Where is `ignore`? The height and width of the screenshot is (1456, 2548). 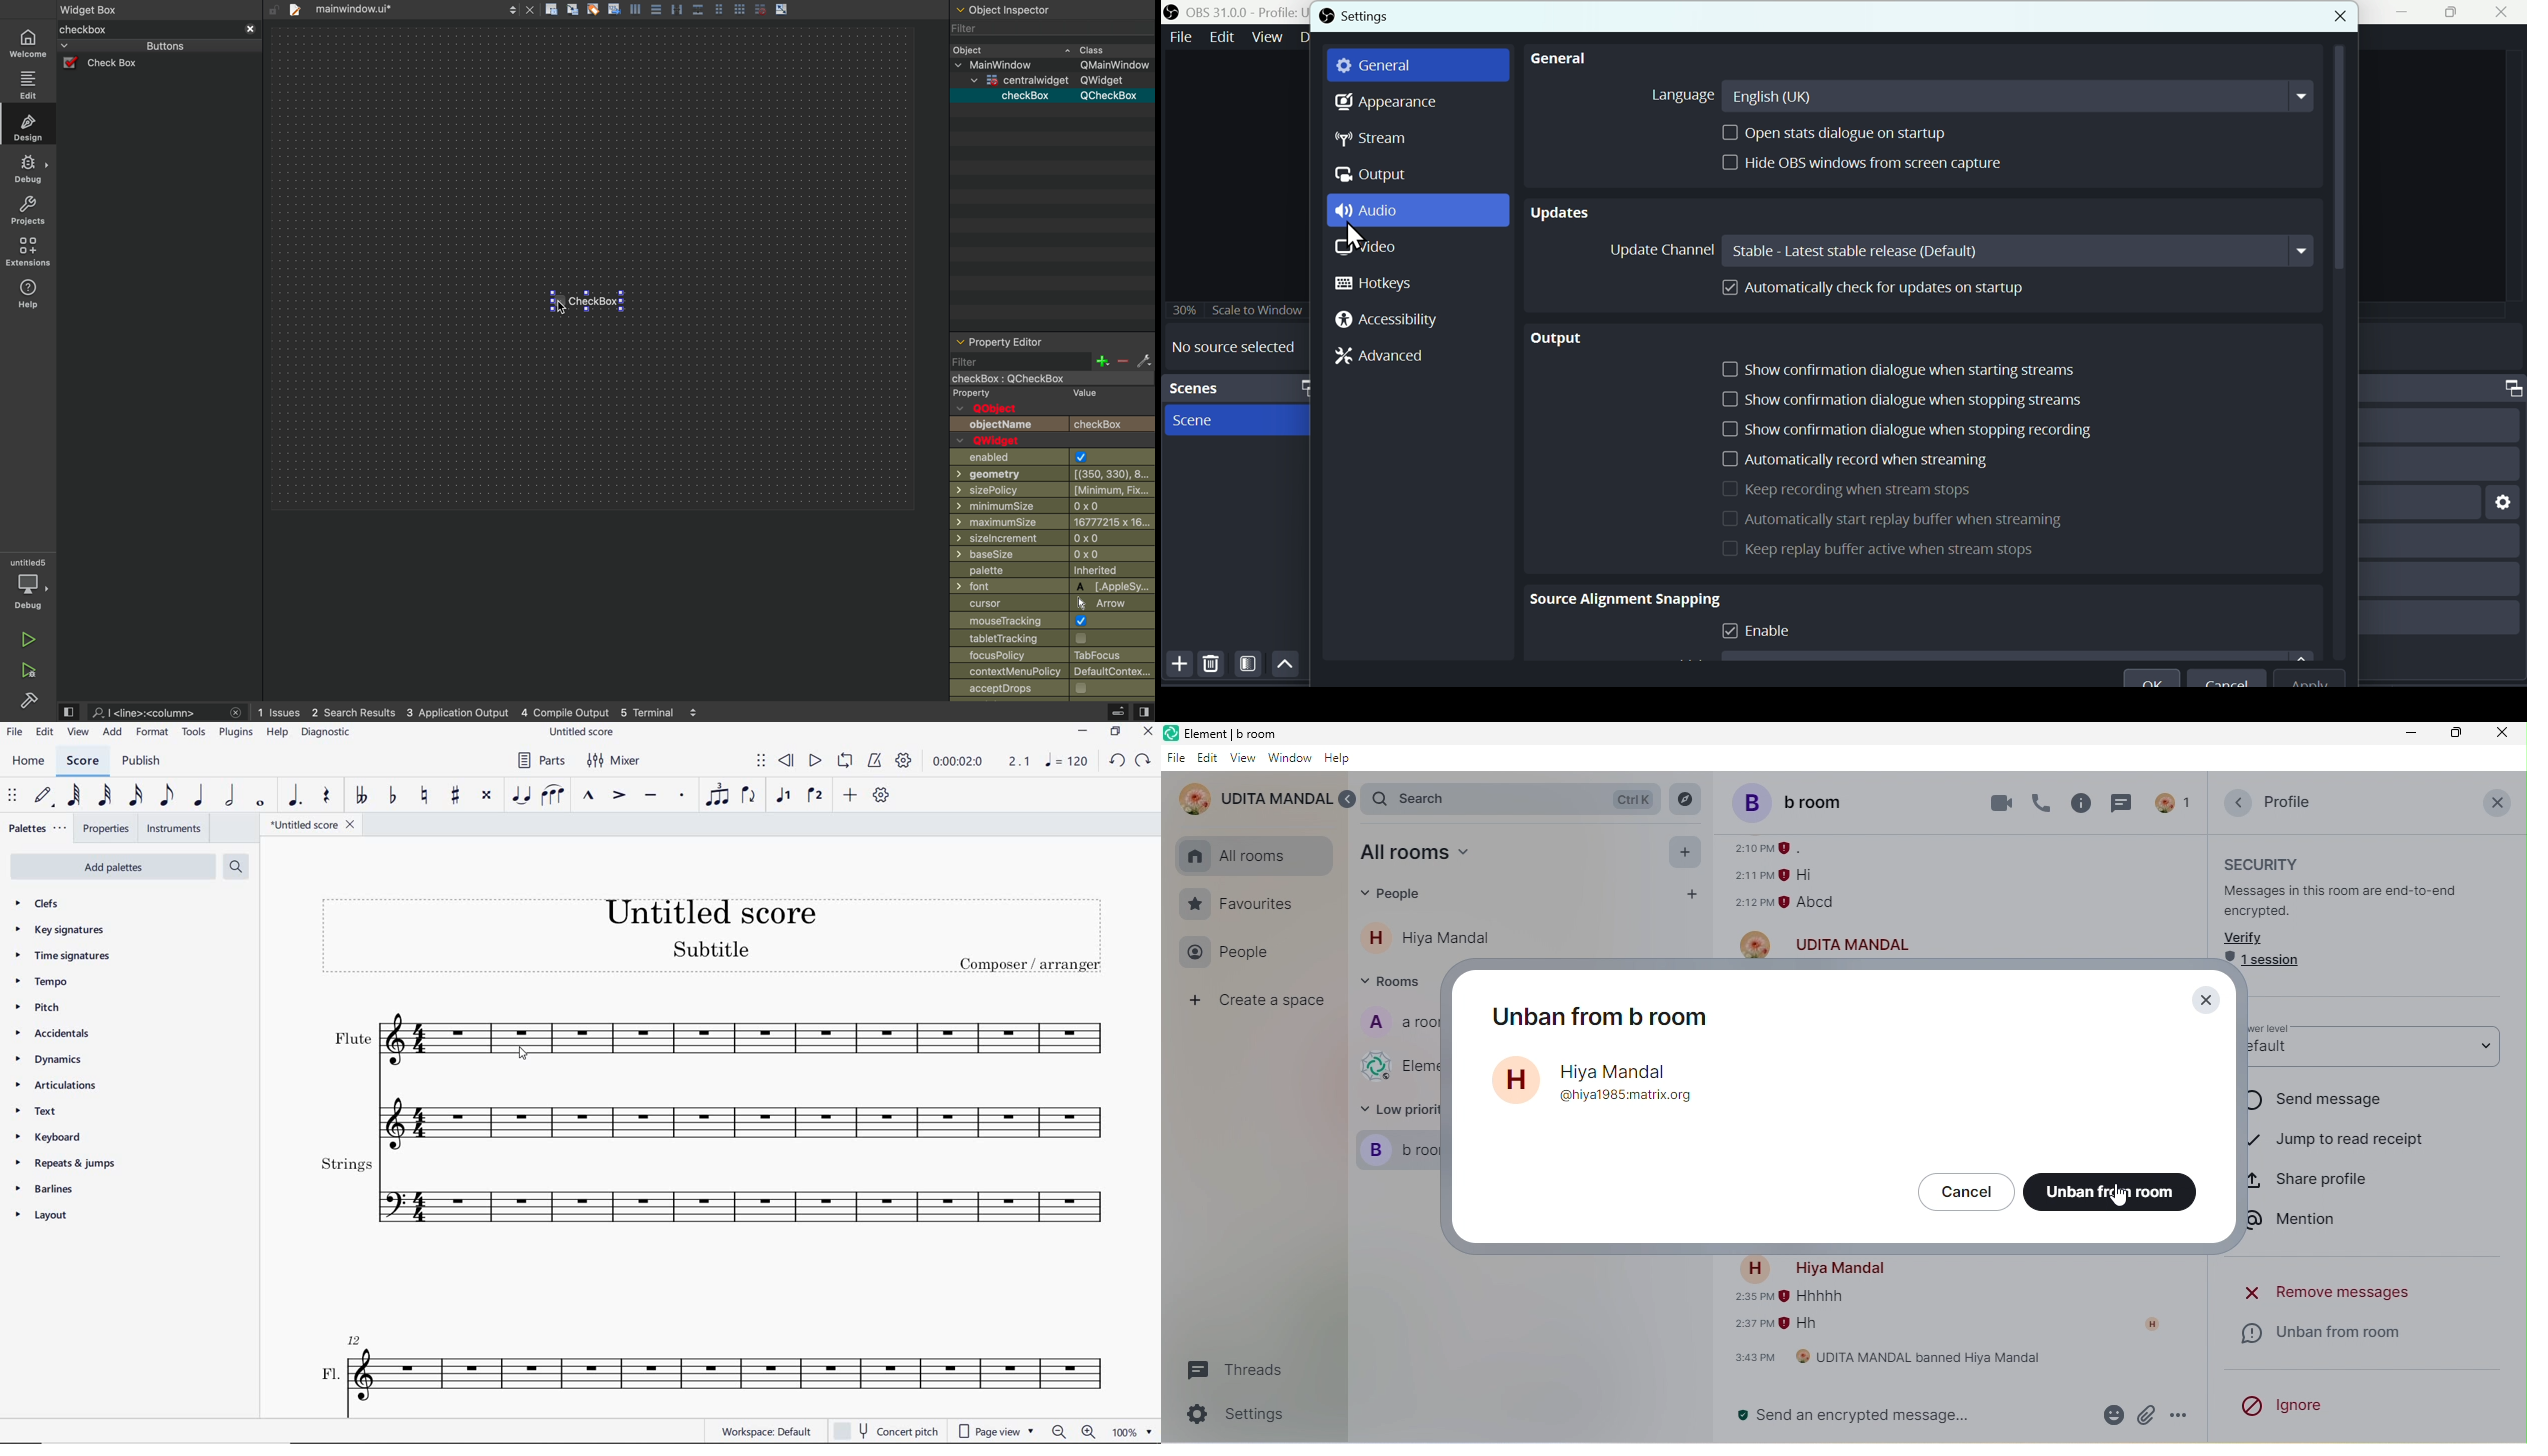 ignore is located at coordinates (2285, 1402).